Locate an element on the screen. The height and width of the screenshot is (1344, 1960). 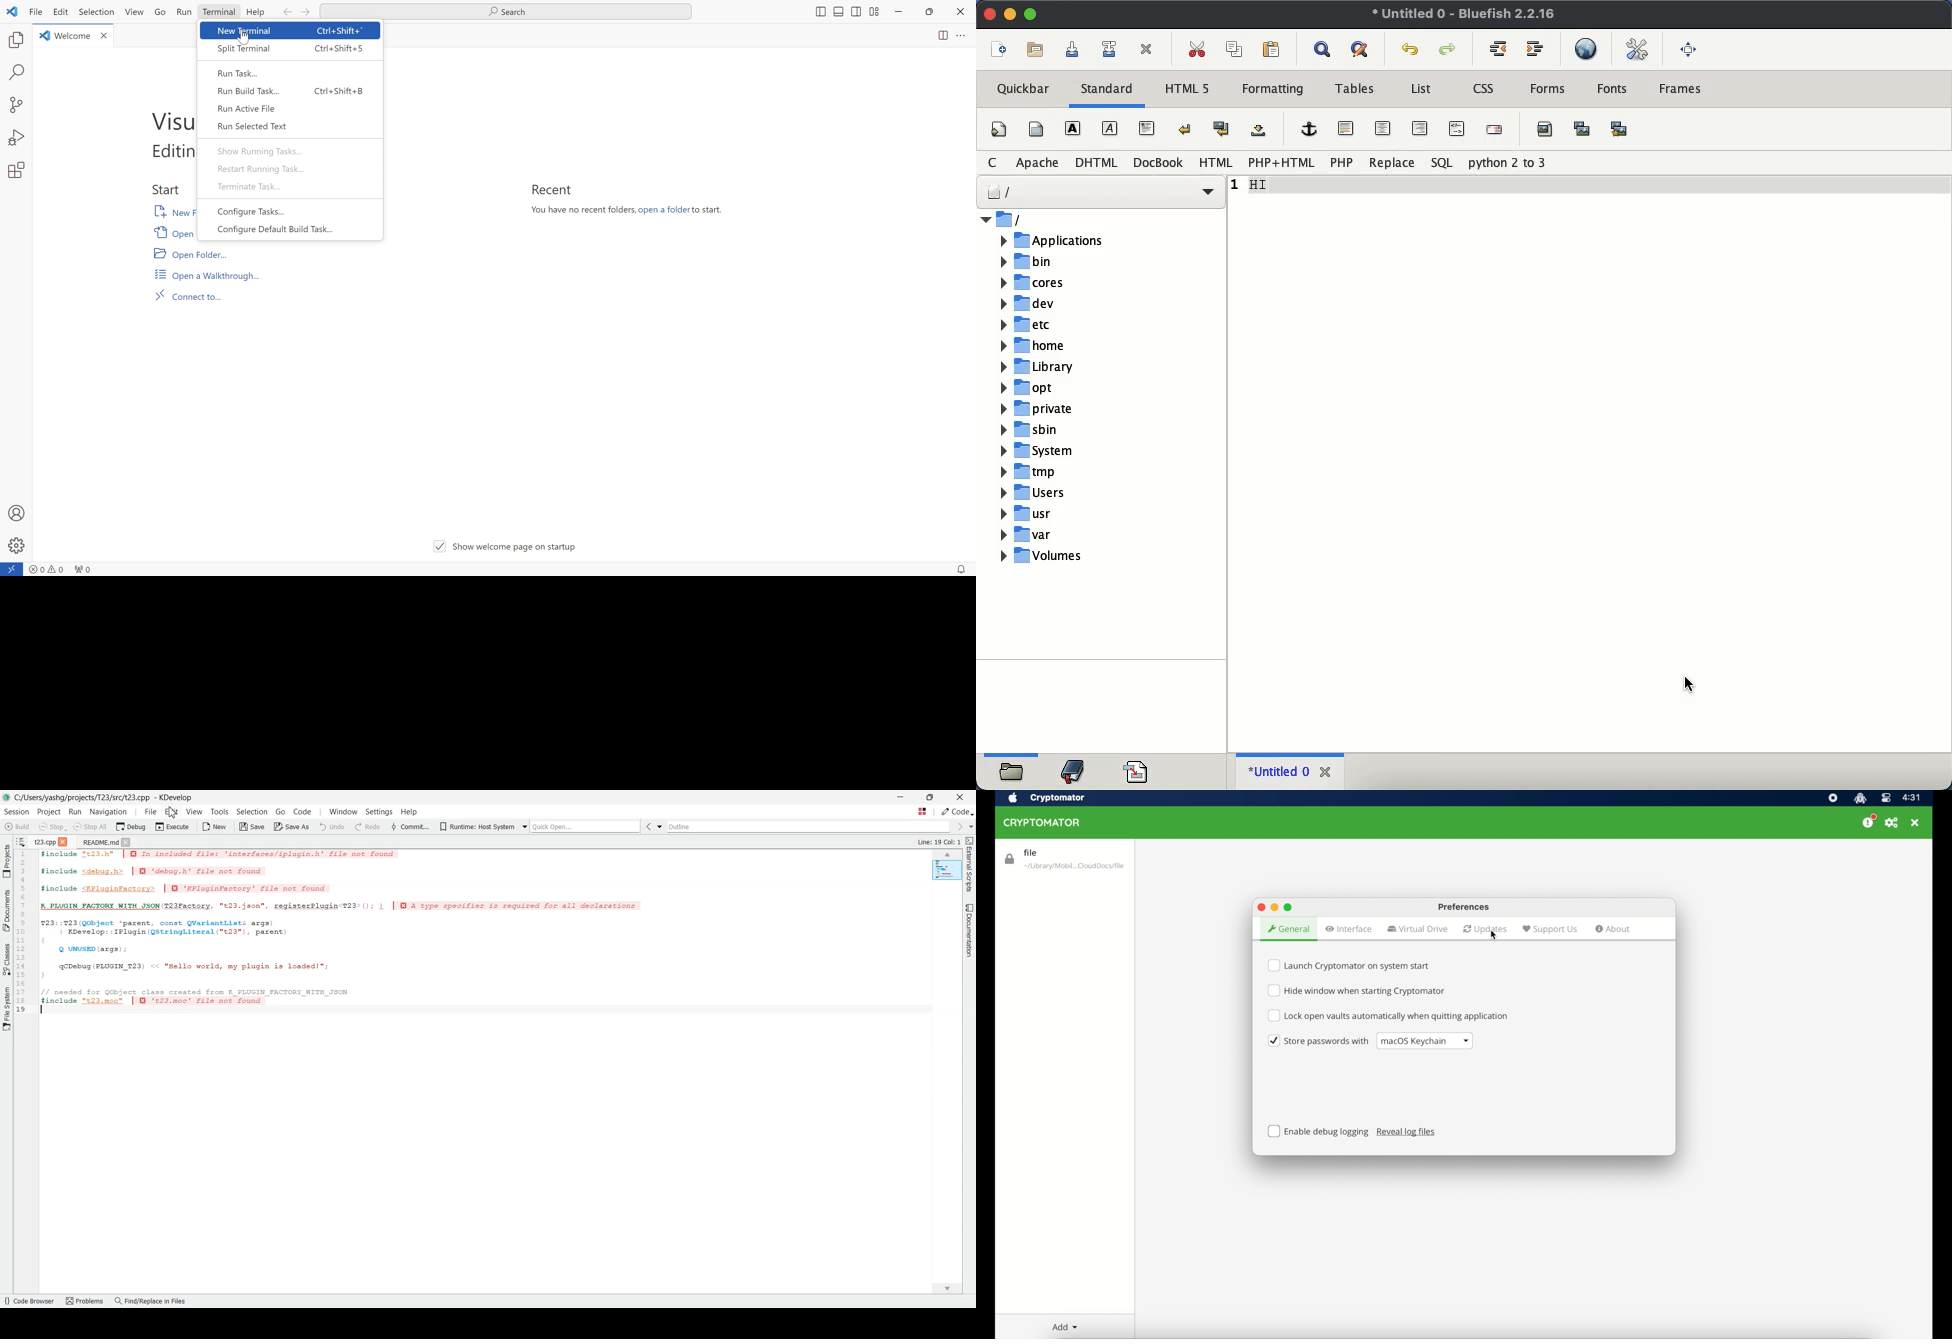
Show Running Tasks... is located at coordinates (259, 151).